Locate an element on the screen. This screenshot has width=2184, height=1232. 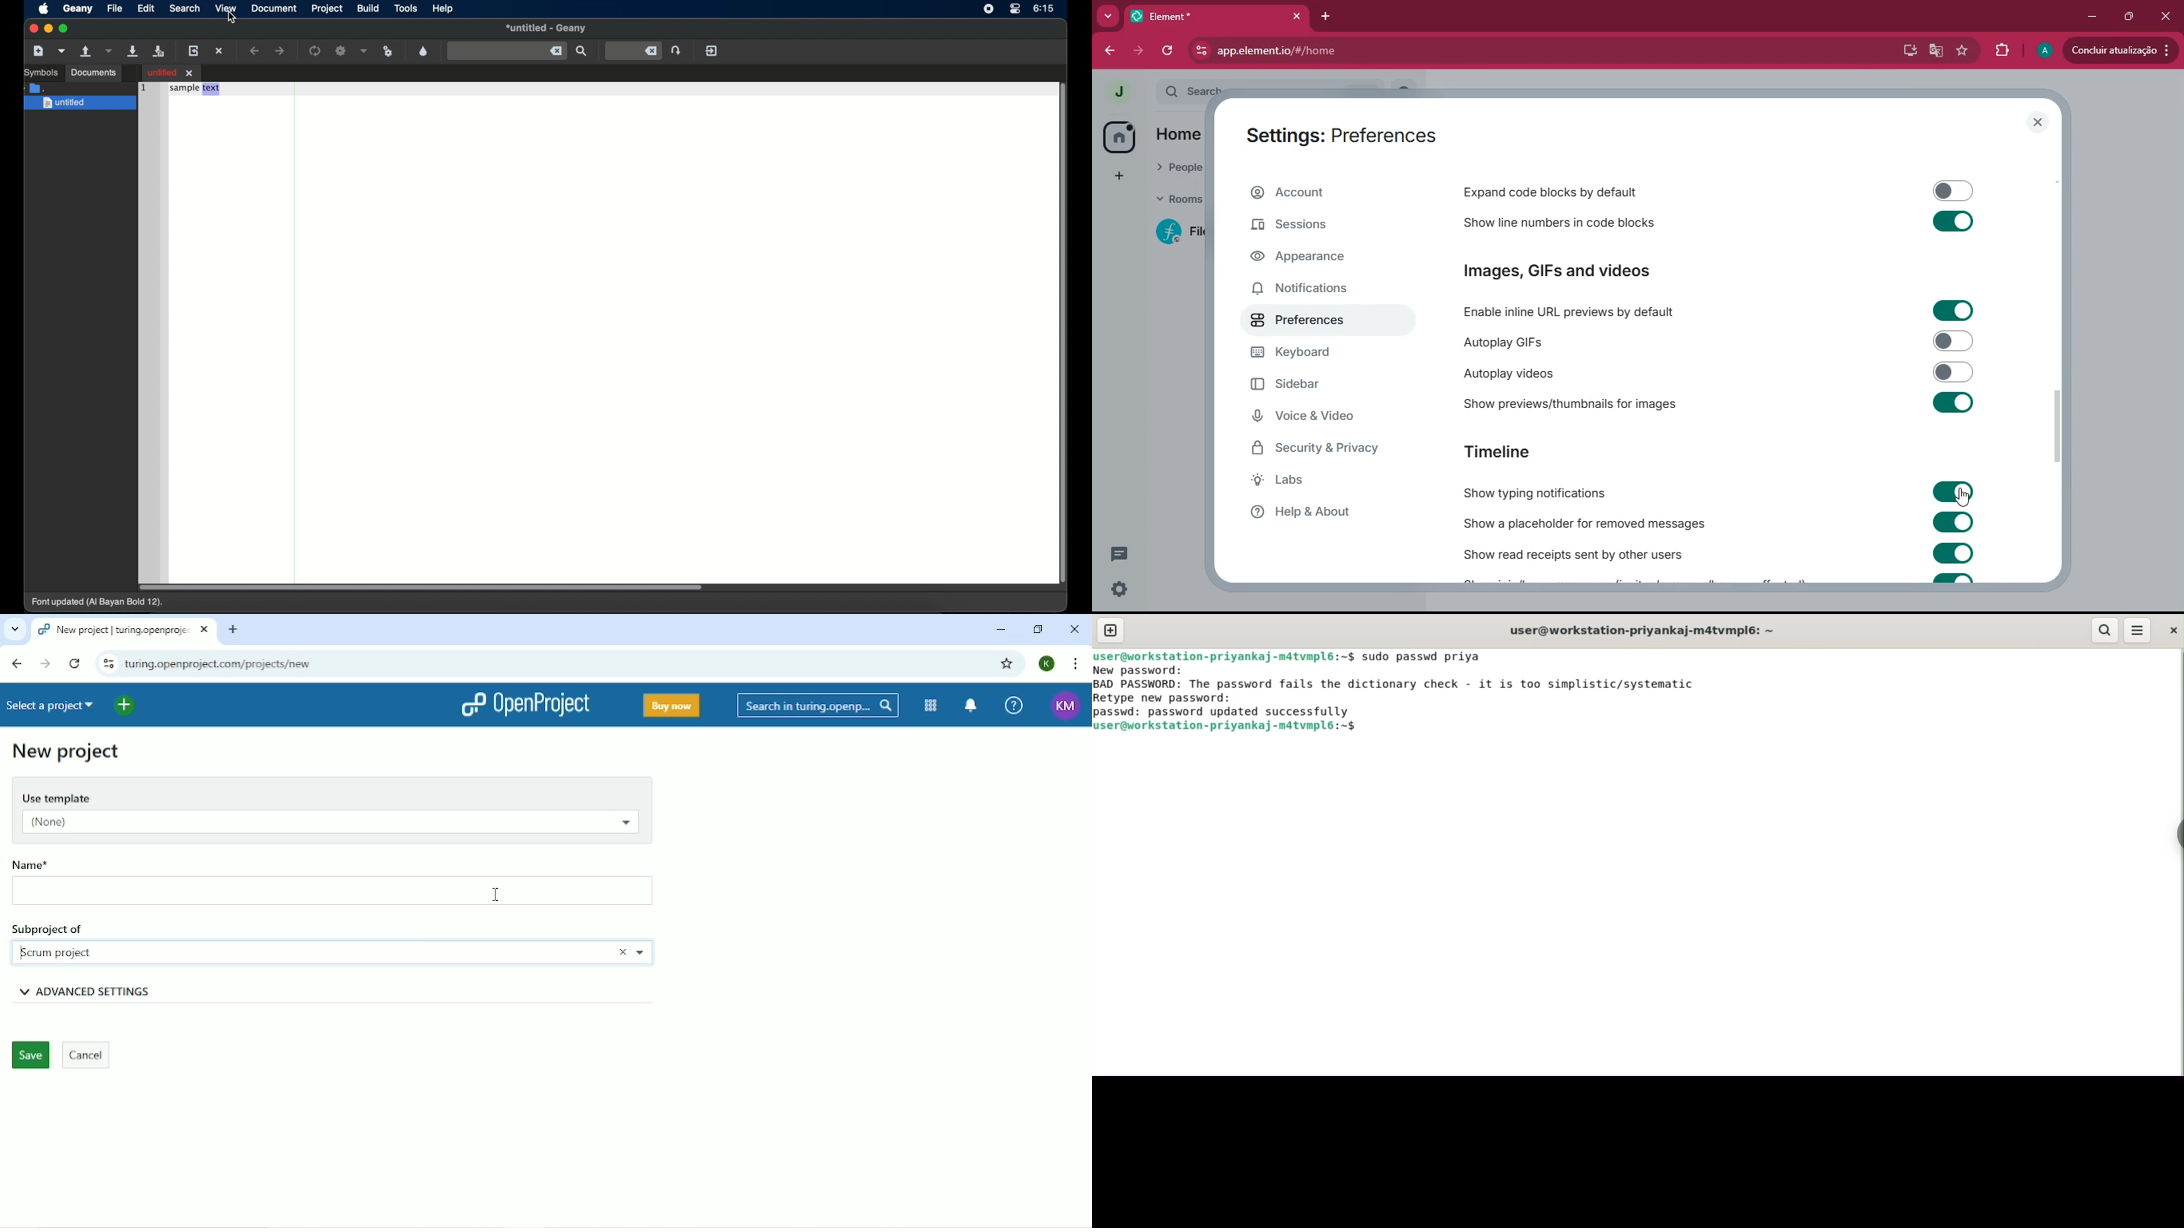
Close is located at coordinates (1074, 628).